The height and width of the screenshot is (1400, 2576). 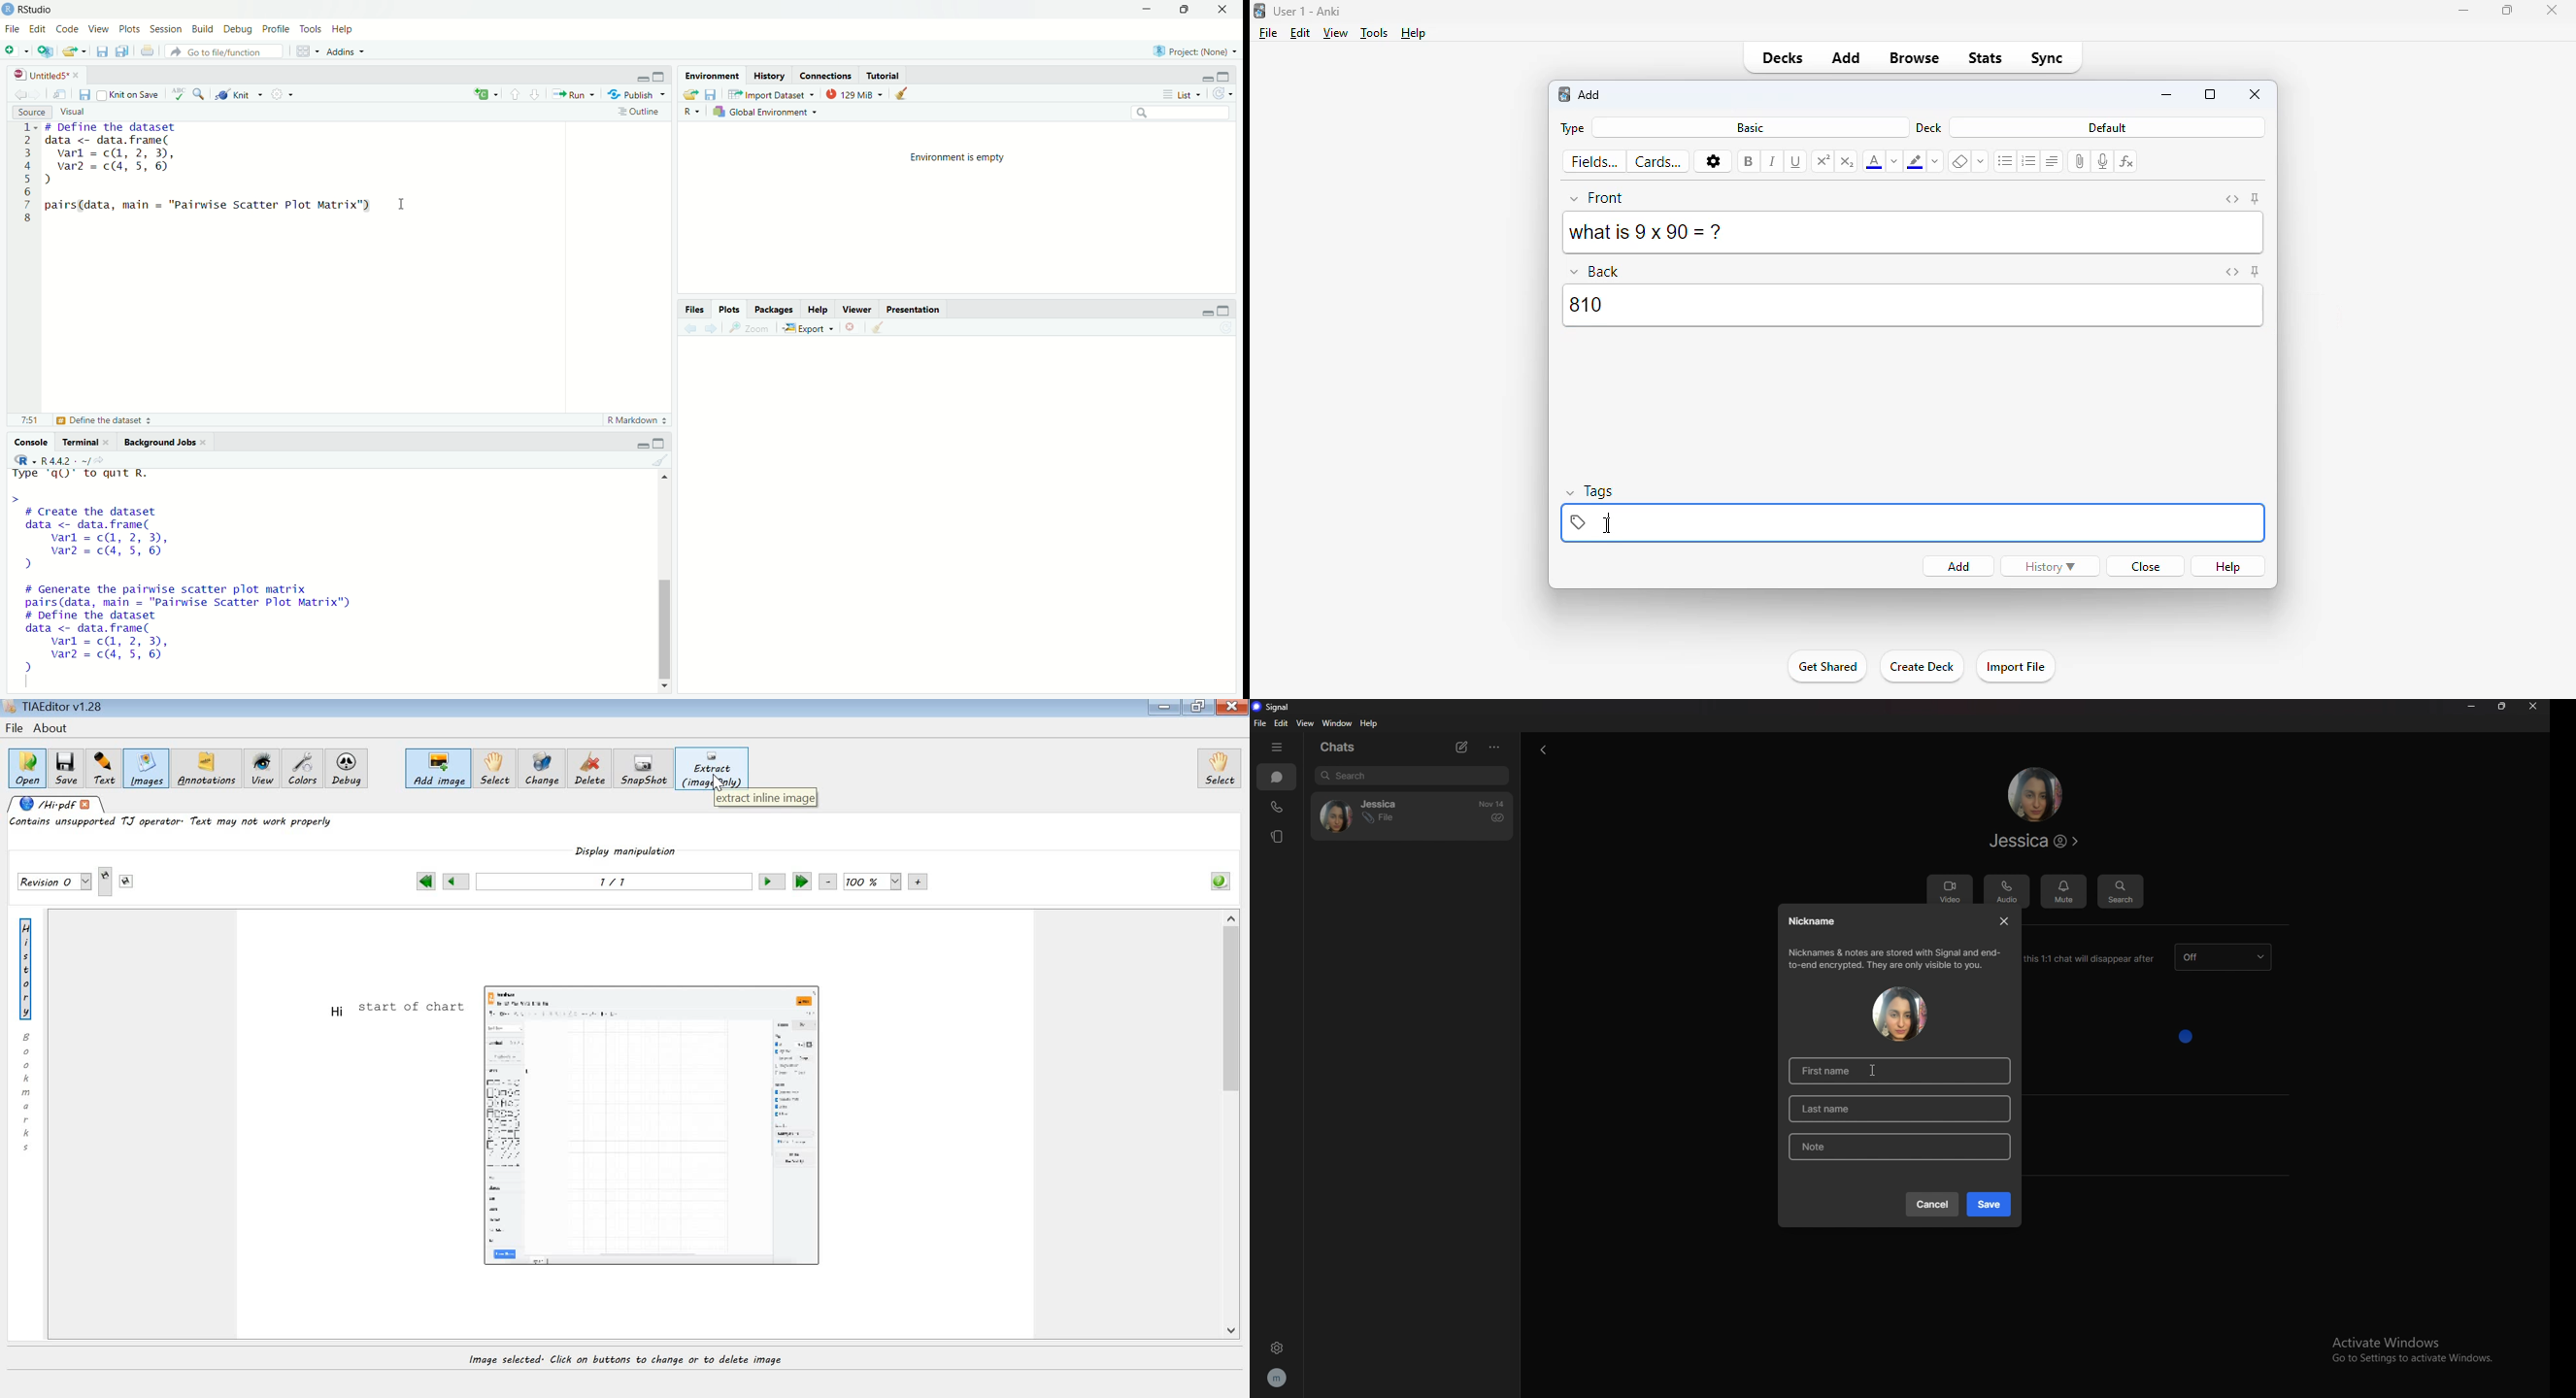 I want to click on what is 9 x 90 = ?, so click(x=1650, y=232).